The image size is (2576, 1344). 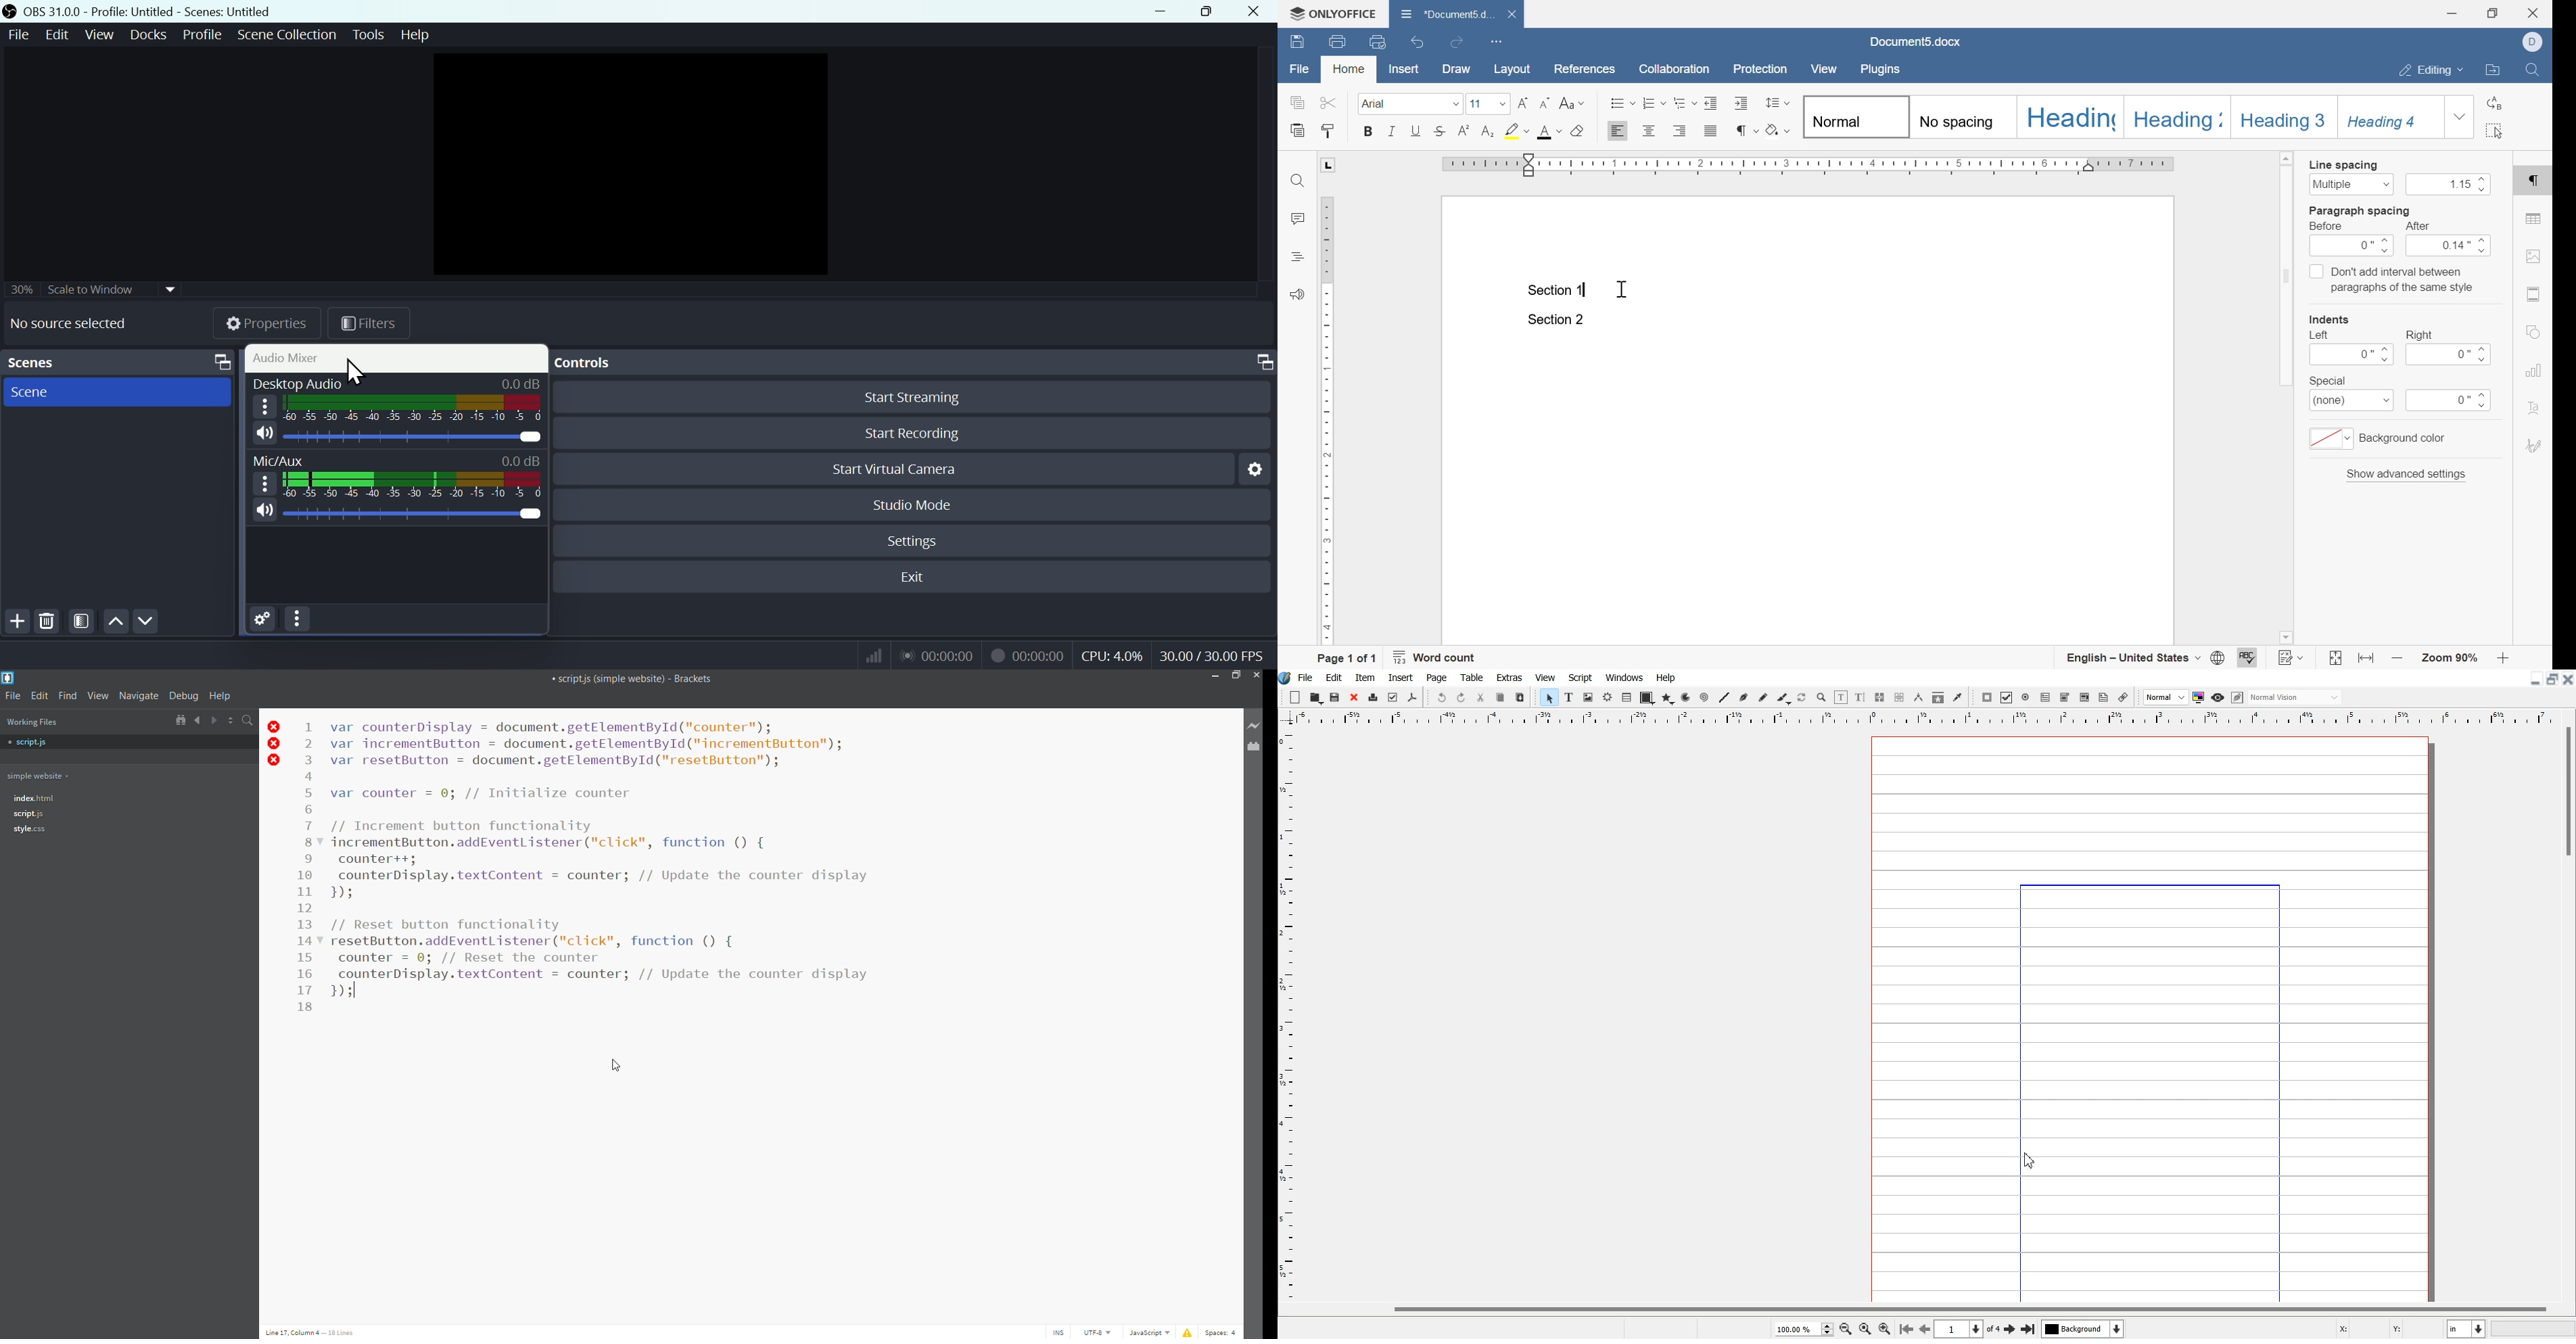 What do you see at coordinates (2123, 116) in the screenshot?
I see `Headings` at bounding box center [2123, 116].